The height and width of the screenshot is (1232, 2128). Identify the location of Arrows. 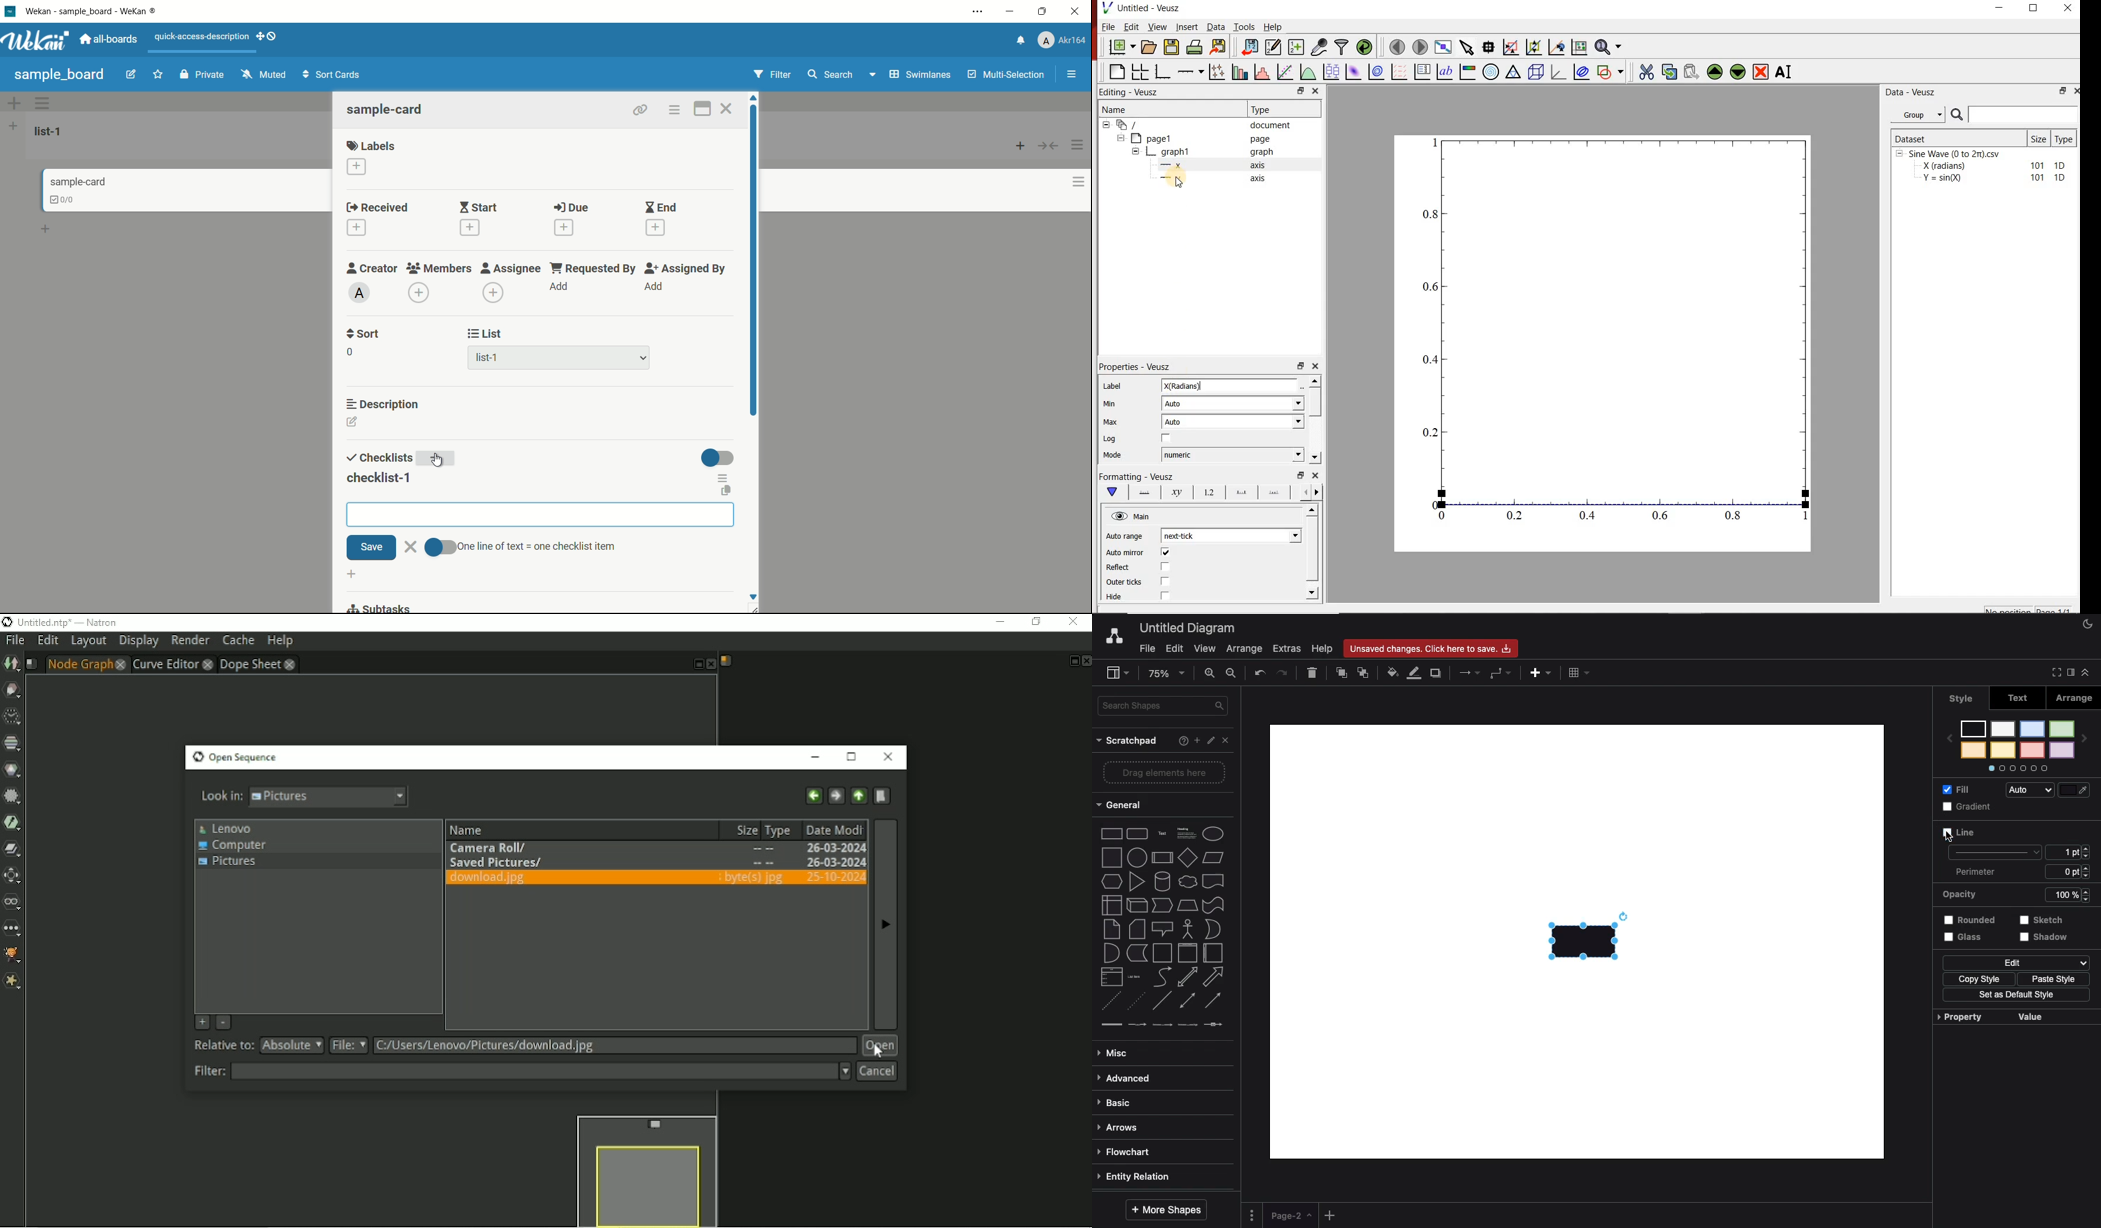
(1466, 672).